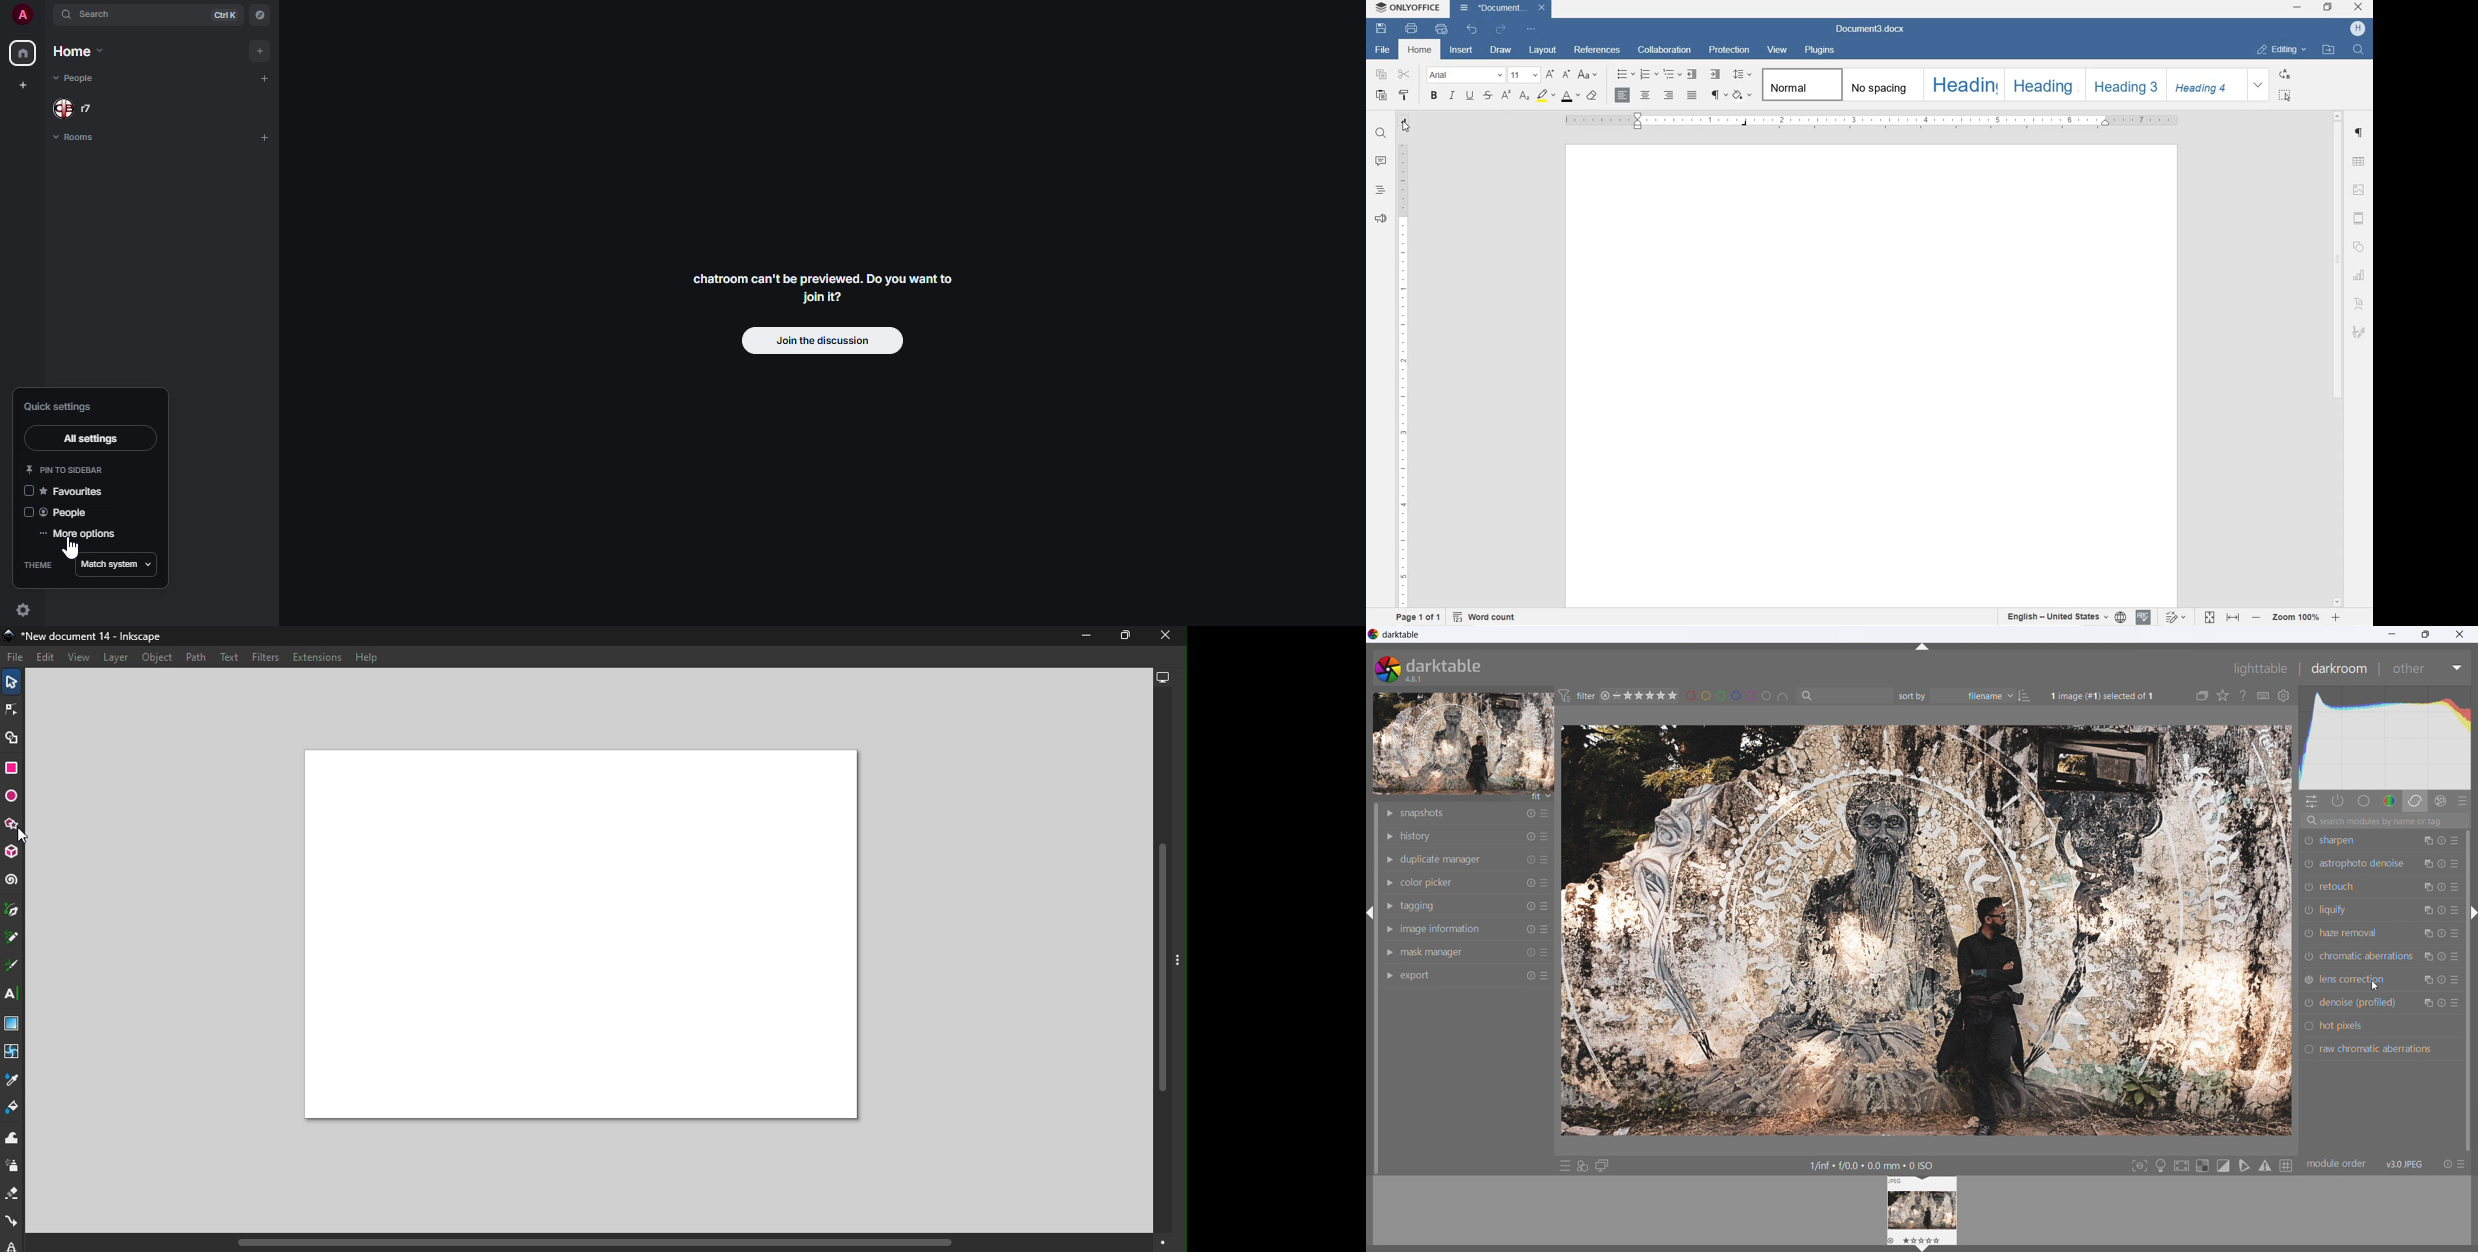 Image resolution: width=2492 pixels, height=1260 pixels. What do you see at coordinates (1387, 814) in the screenshot?
I see `show module` at bounding box center [1387, 814].